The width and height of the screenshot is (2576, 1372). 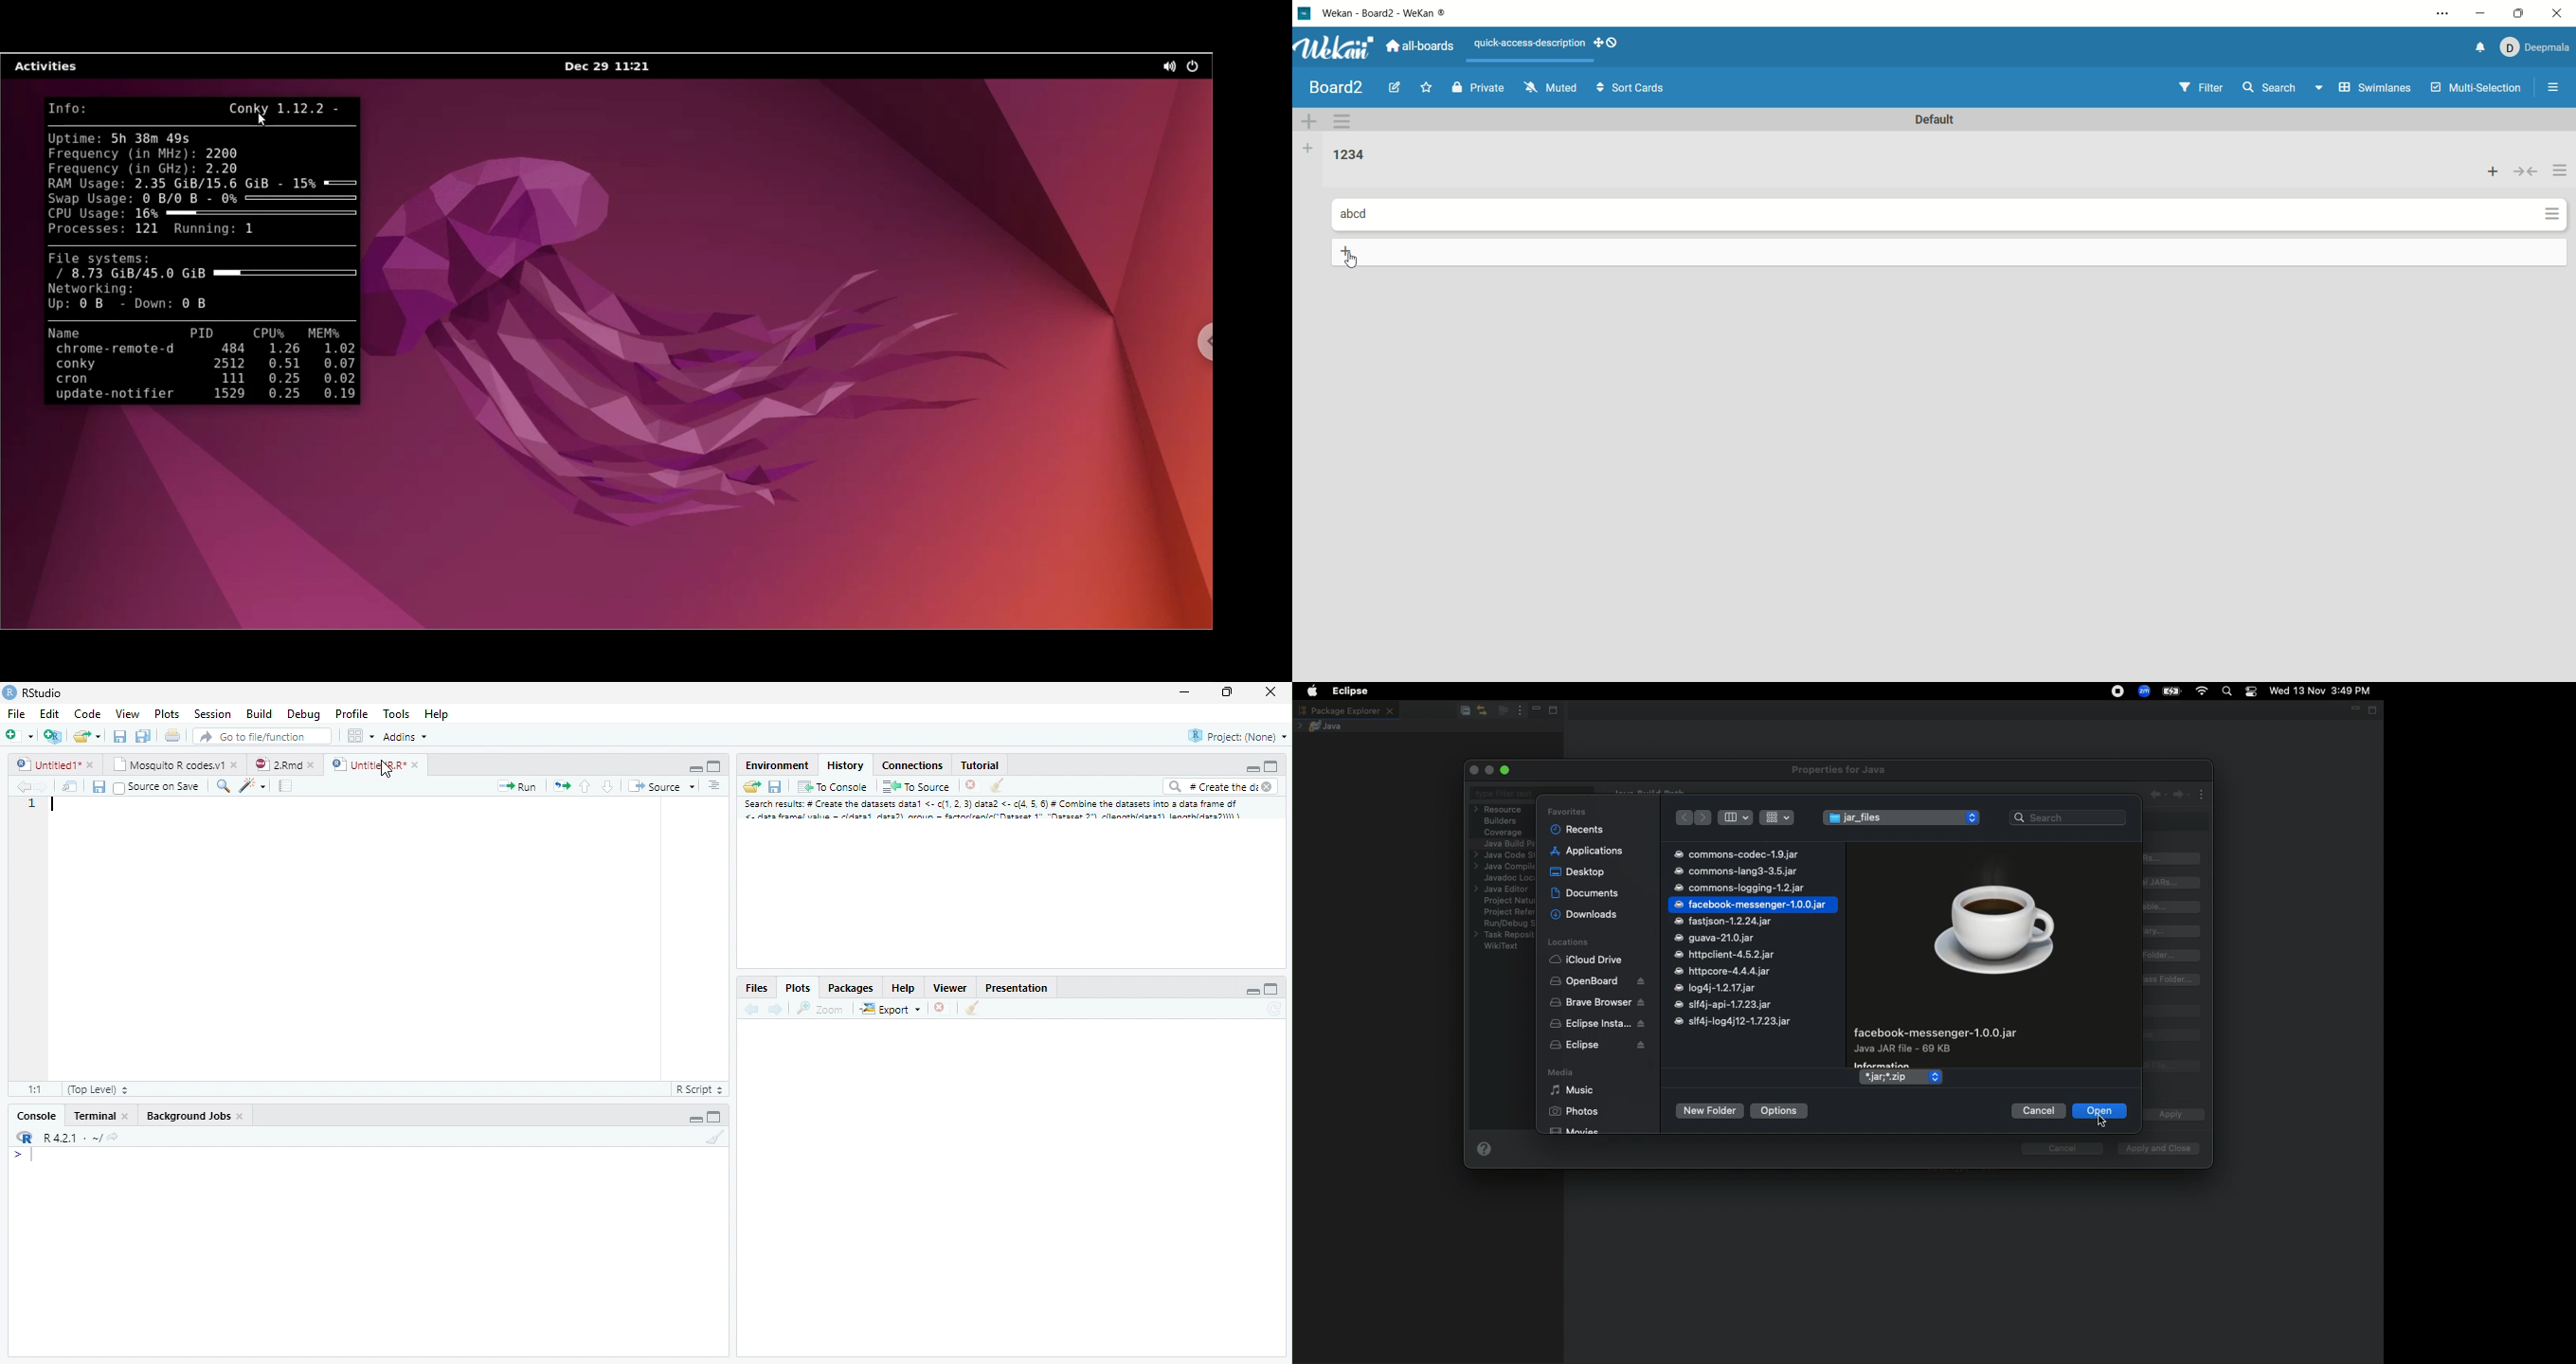 What do you see at coordinates (851, 986) in the screenshot?
I see `Packages` at bounding box center [851, 986].